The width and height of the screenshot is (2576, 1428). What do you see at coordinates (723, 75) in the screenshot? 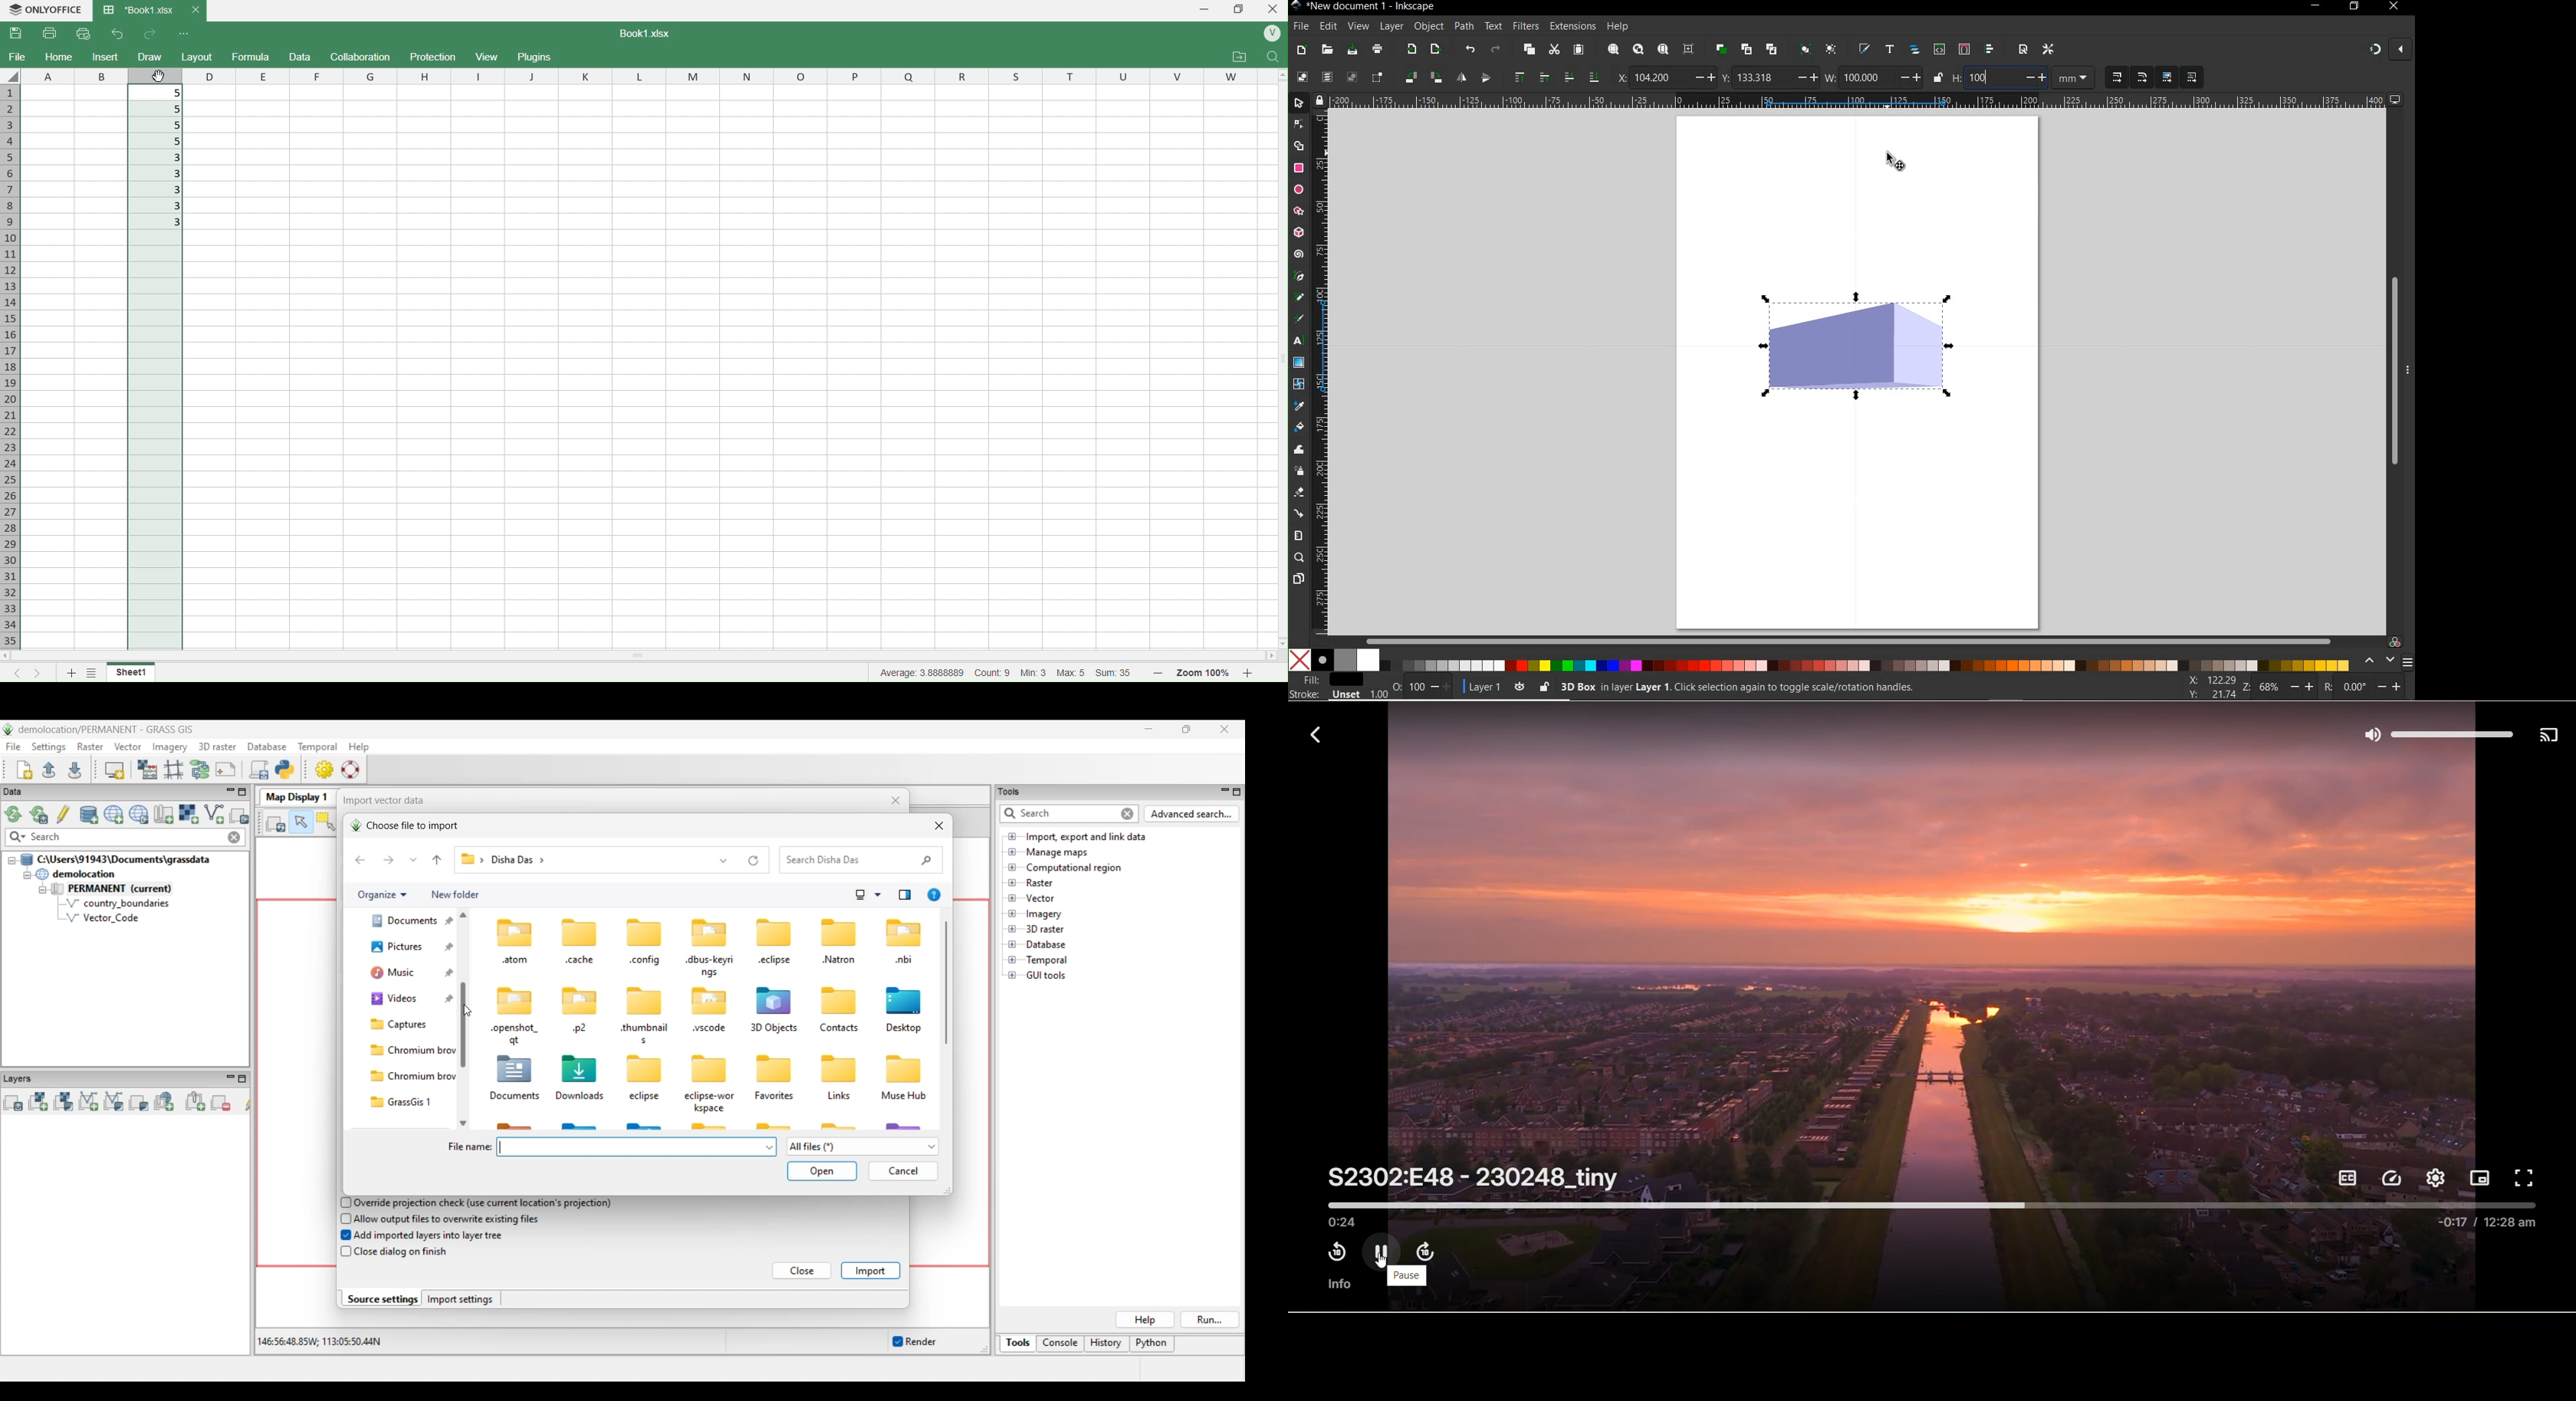
I see `columns` at bounding box center [723, 75].